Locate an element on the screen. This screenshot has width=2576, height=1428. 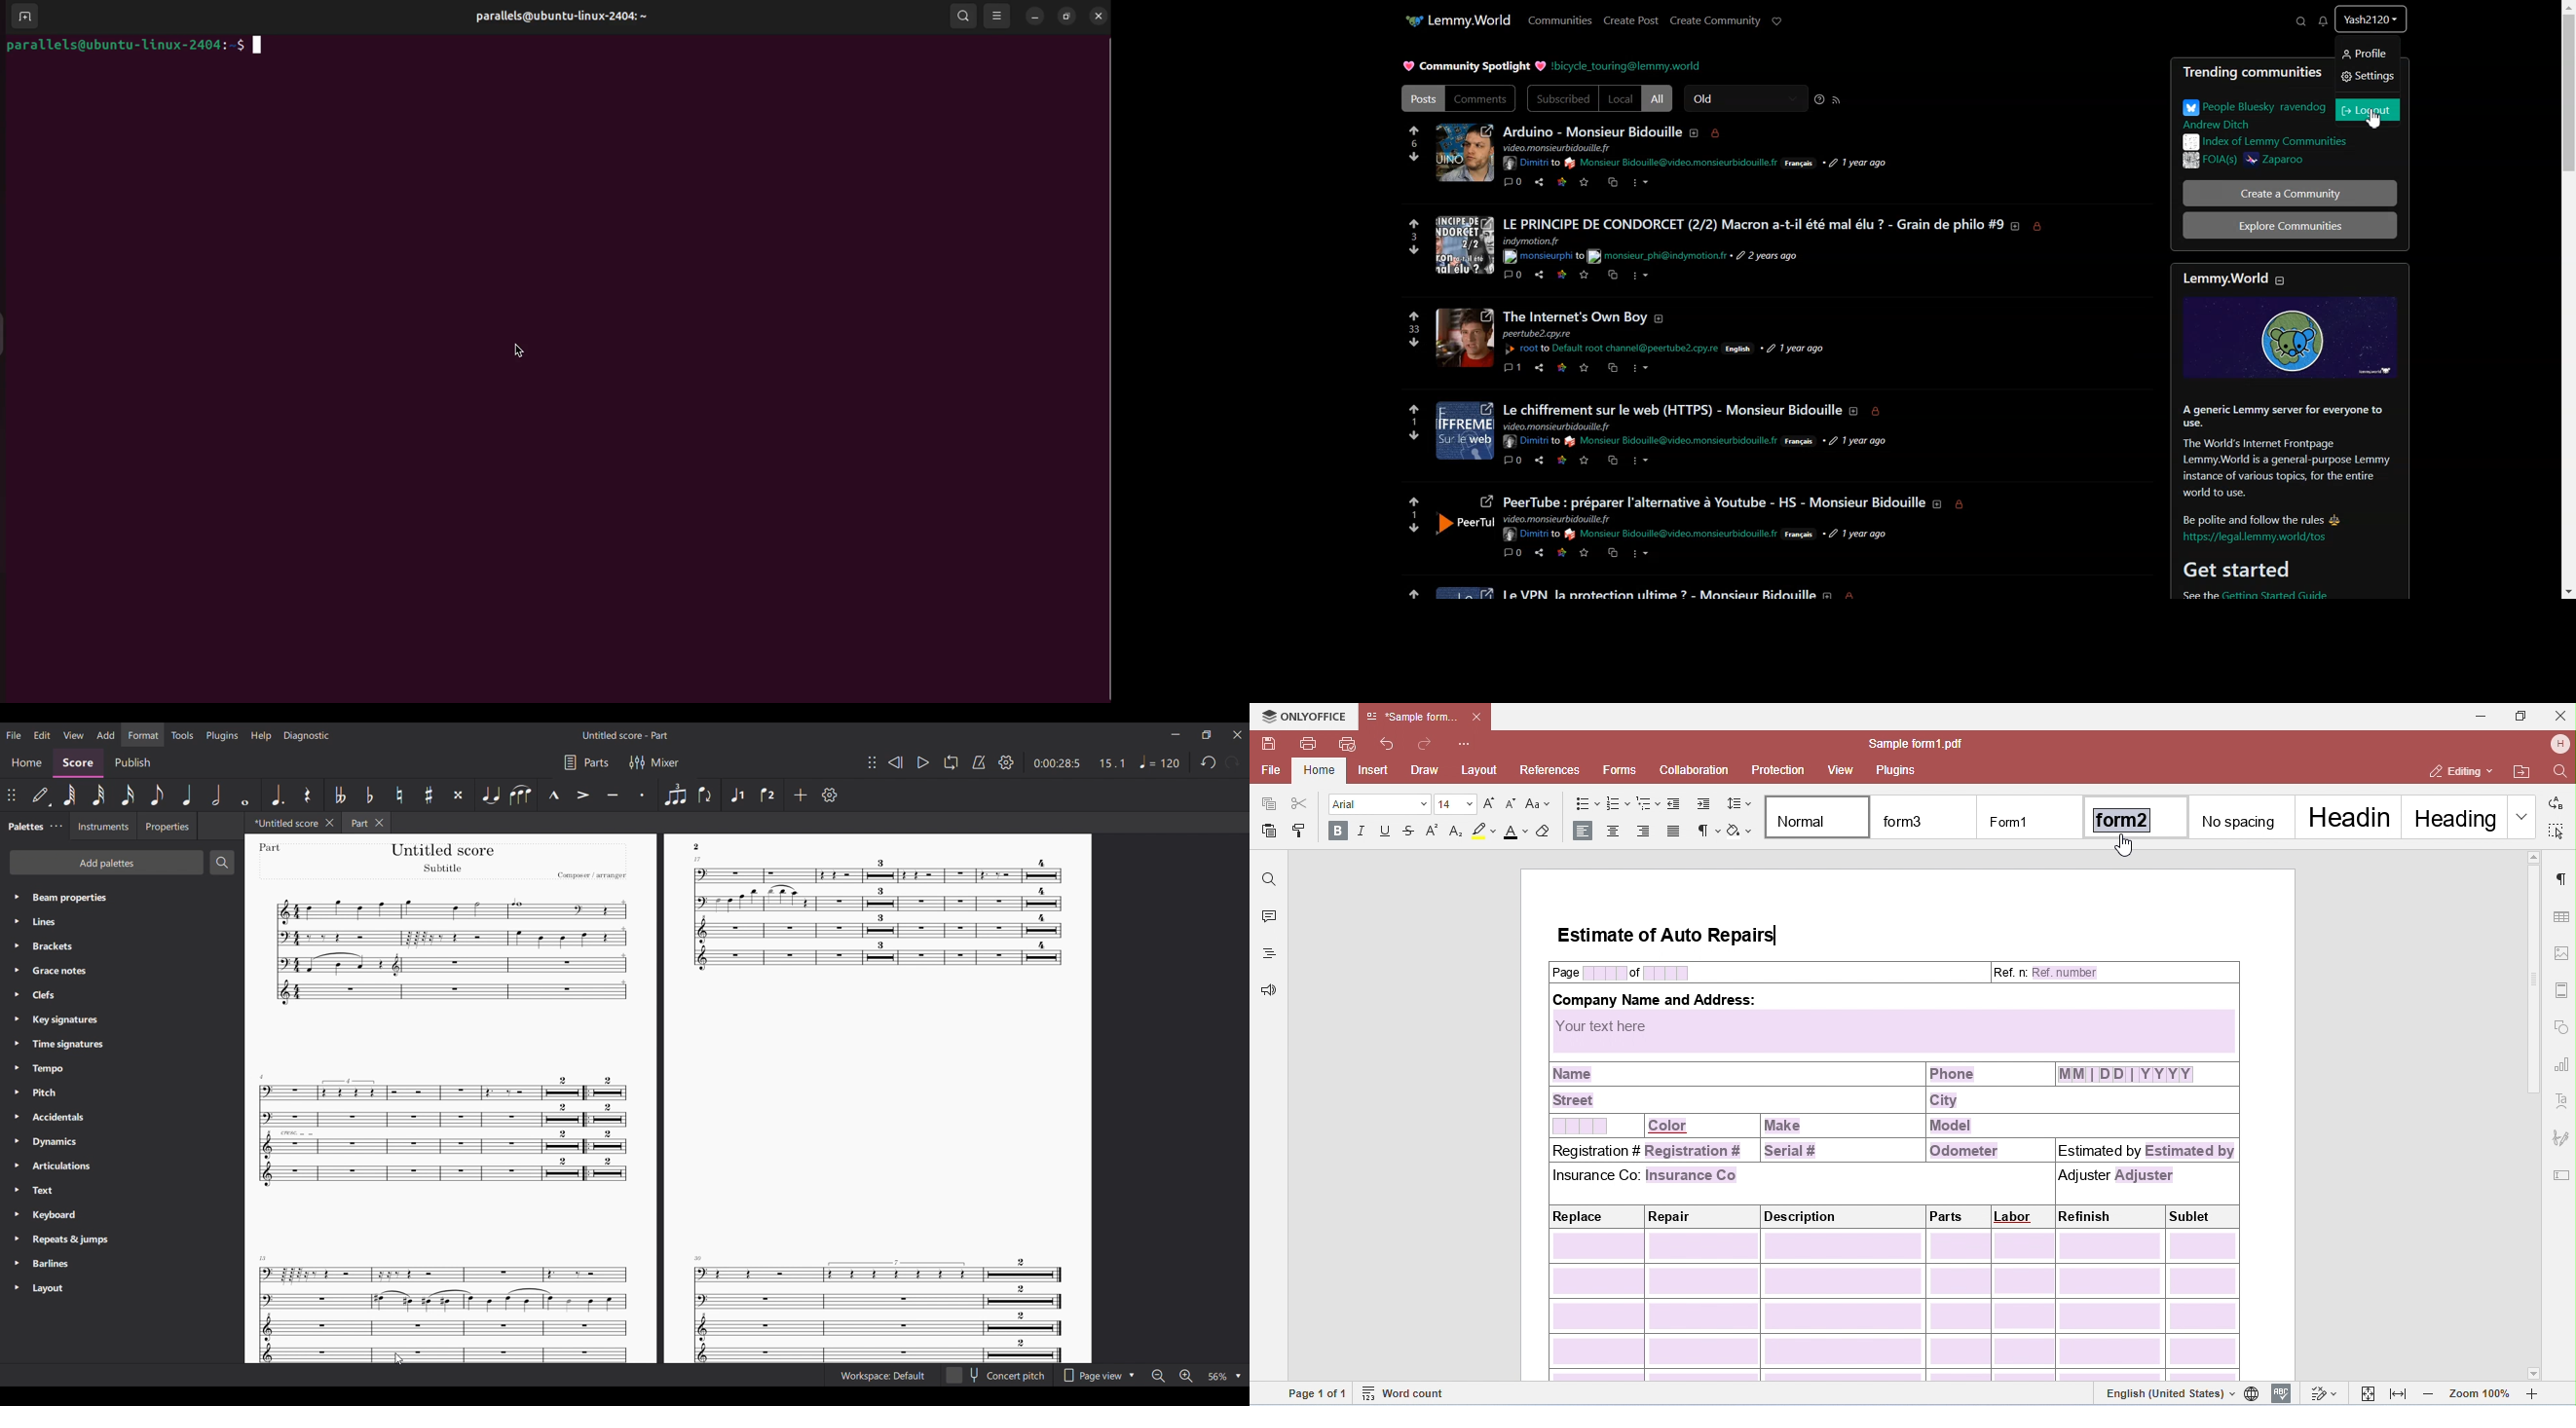
Rewind is located at coordinates (896, 762).